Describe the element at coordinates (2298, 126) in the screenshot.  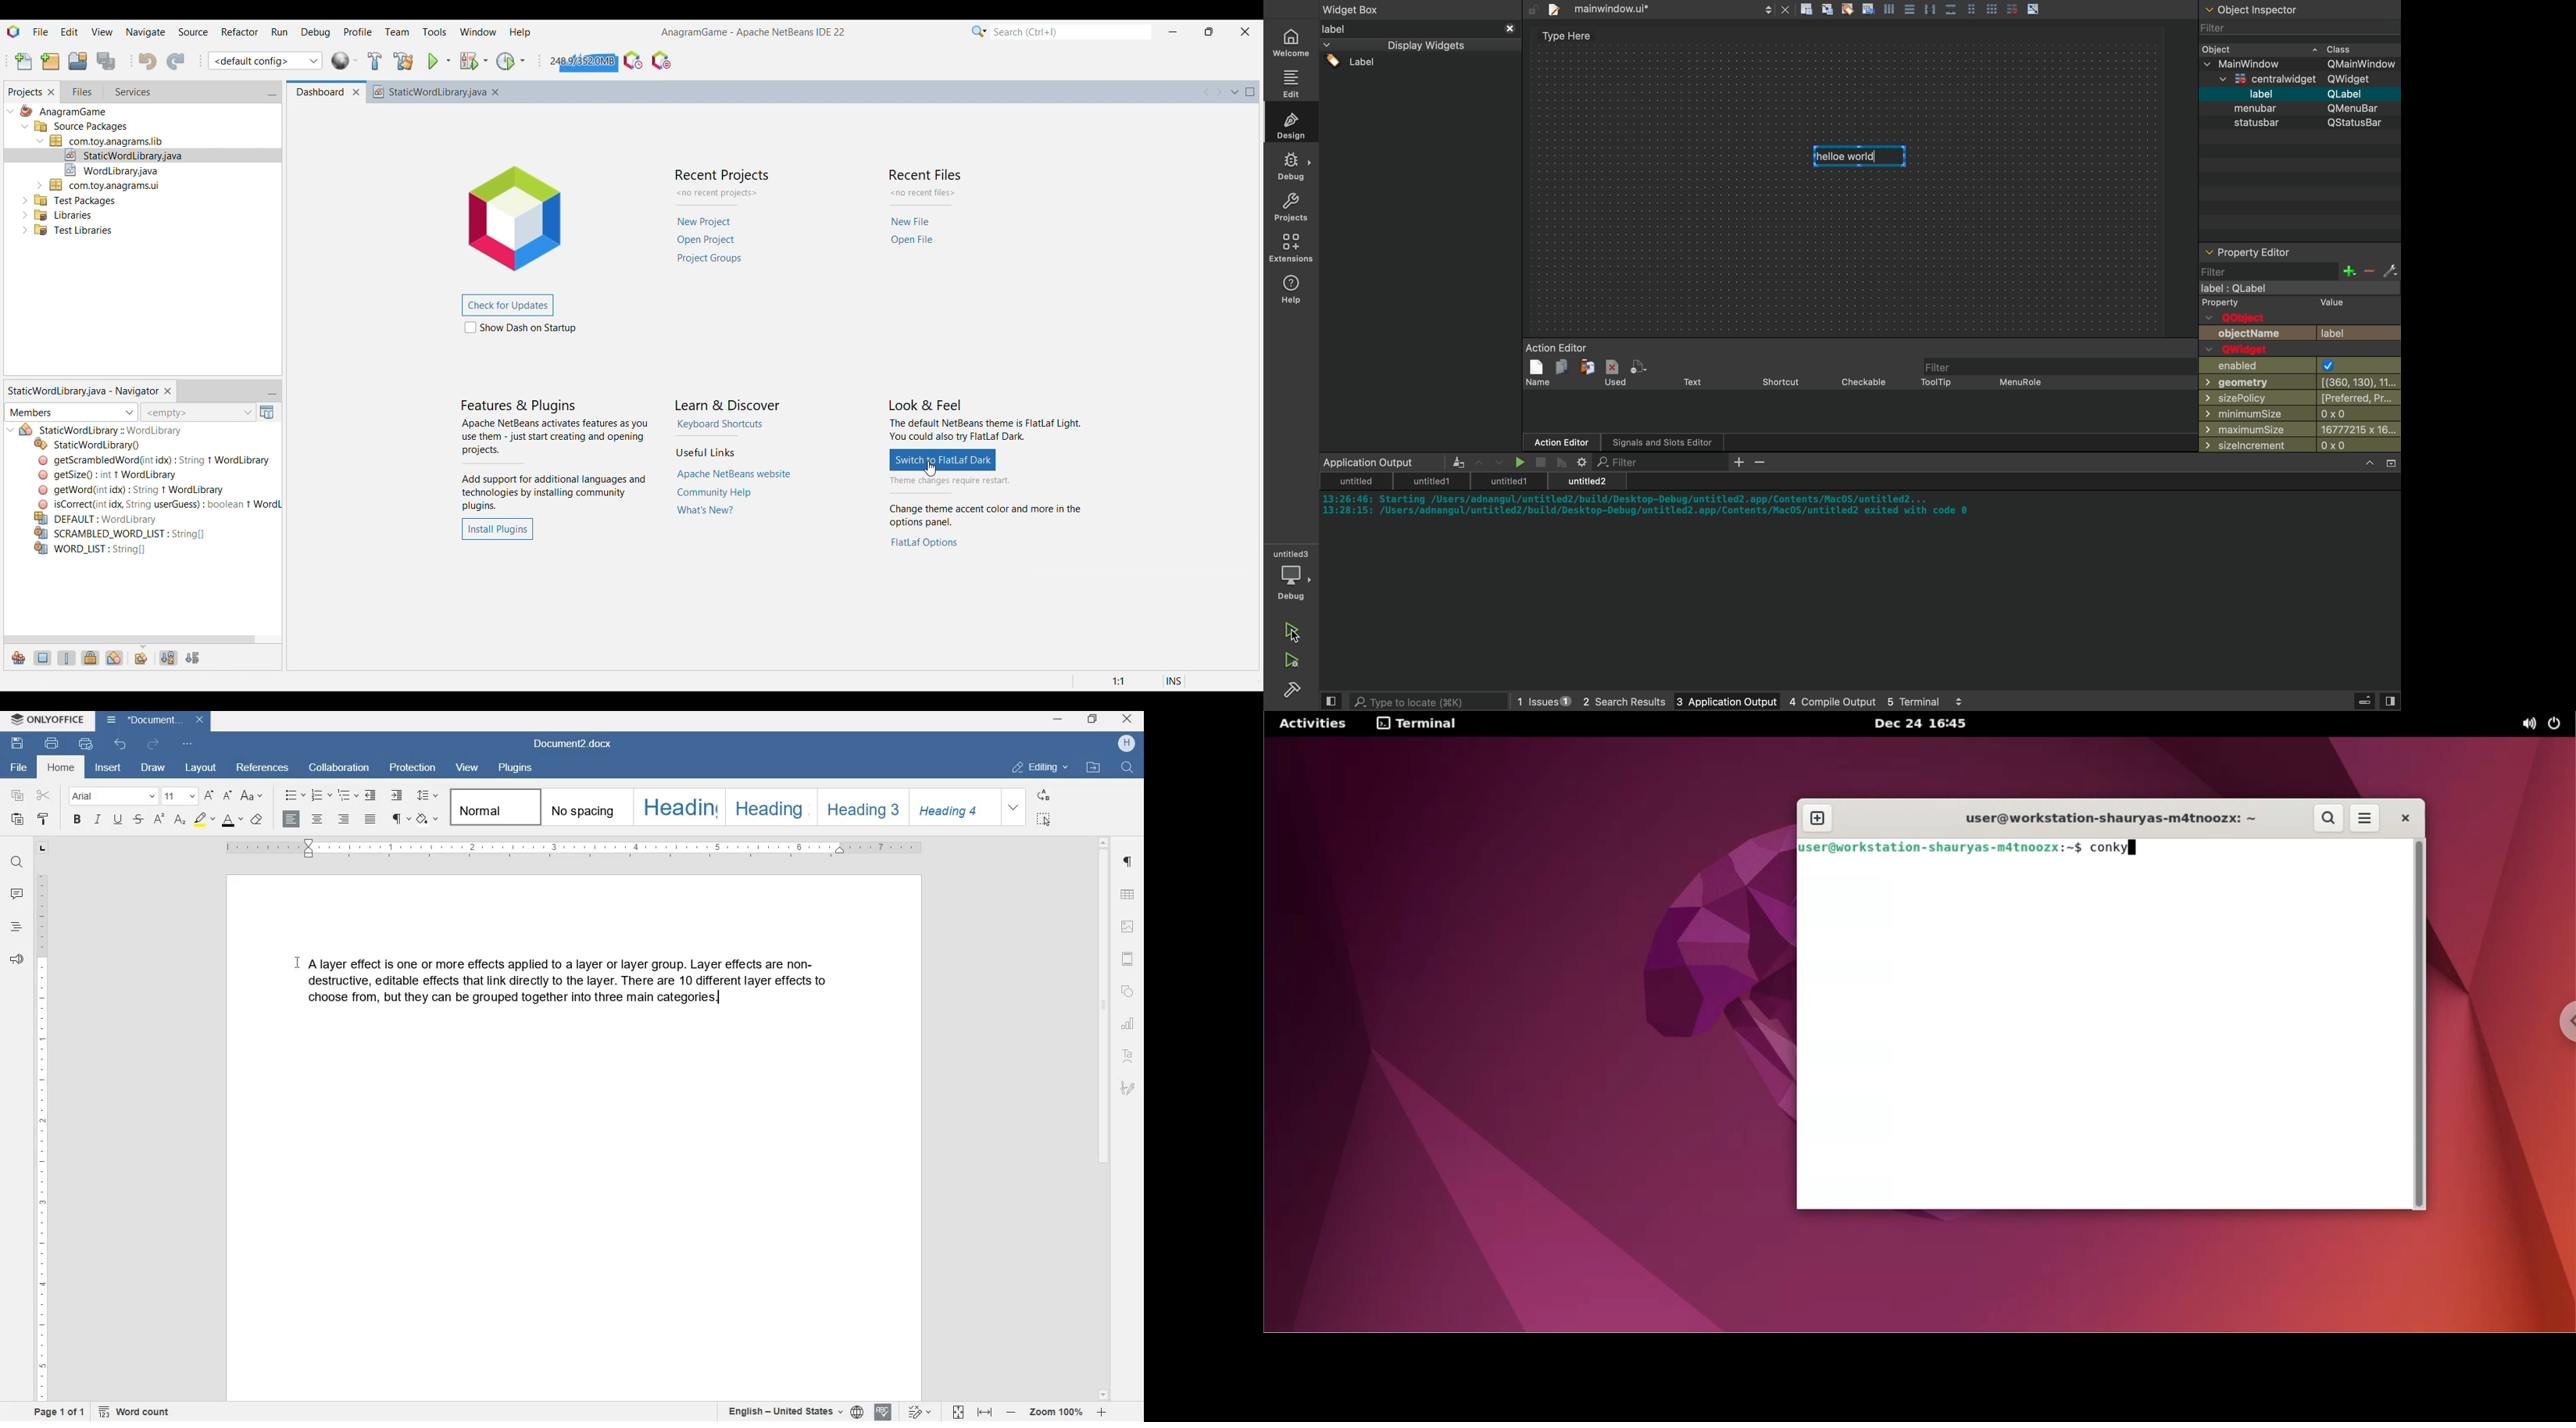
I see `statusbar` at that location.